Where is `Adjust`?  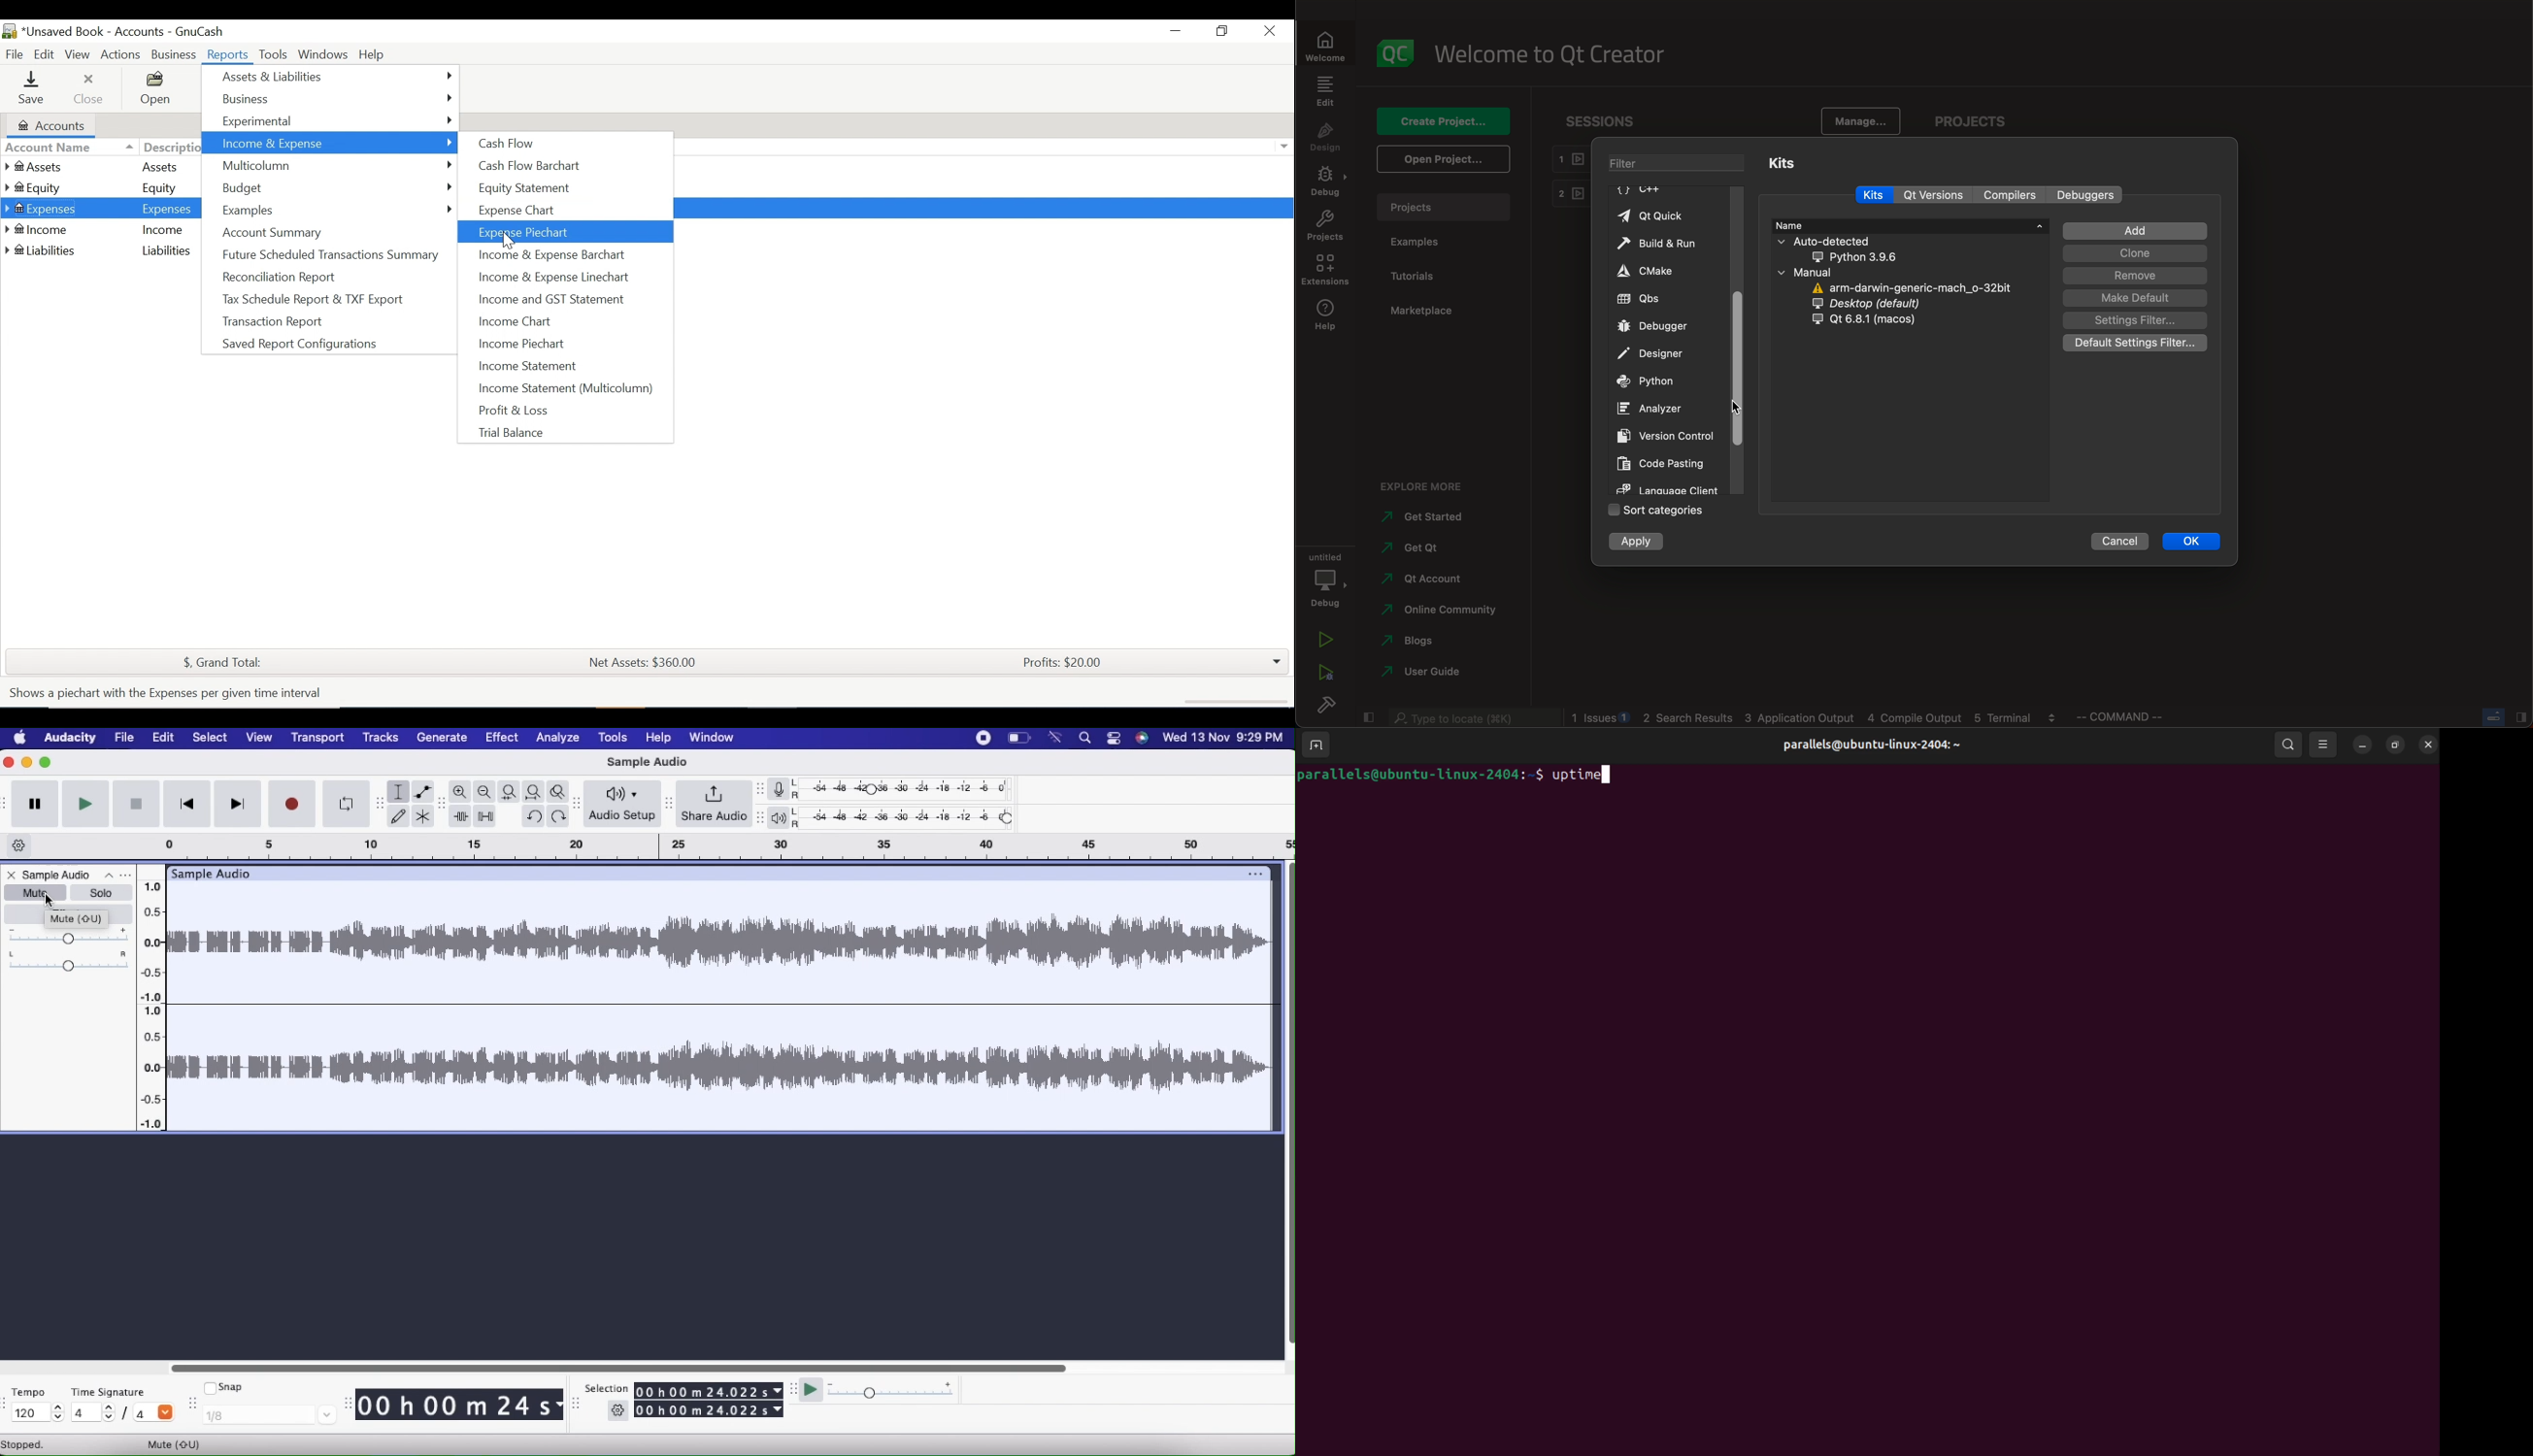 Adjust is located at coordinates (667, 800).